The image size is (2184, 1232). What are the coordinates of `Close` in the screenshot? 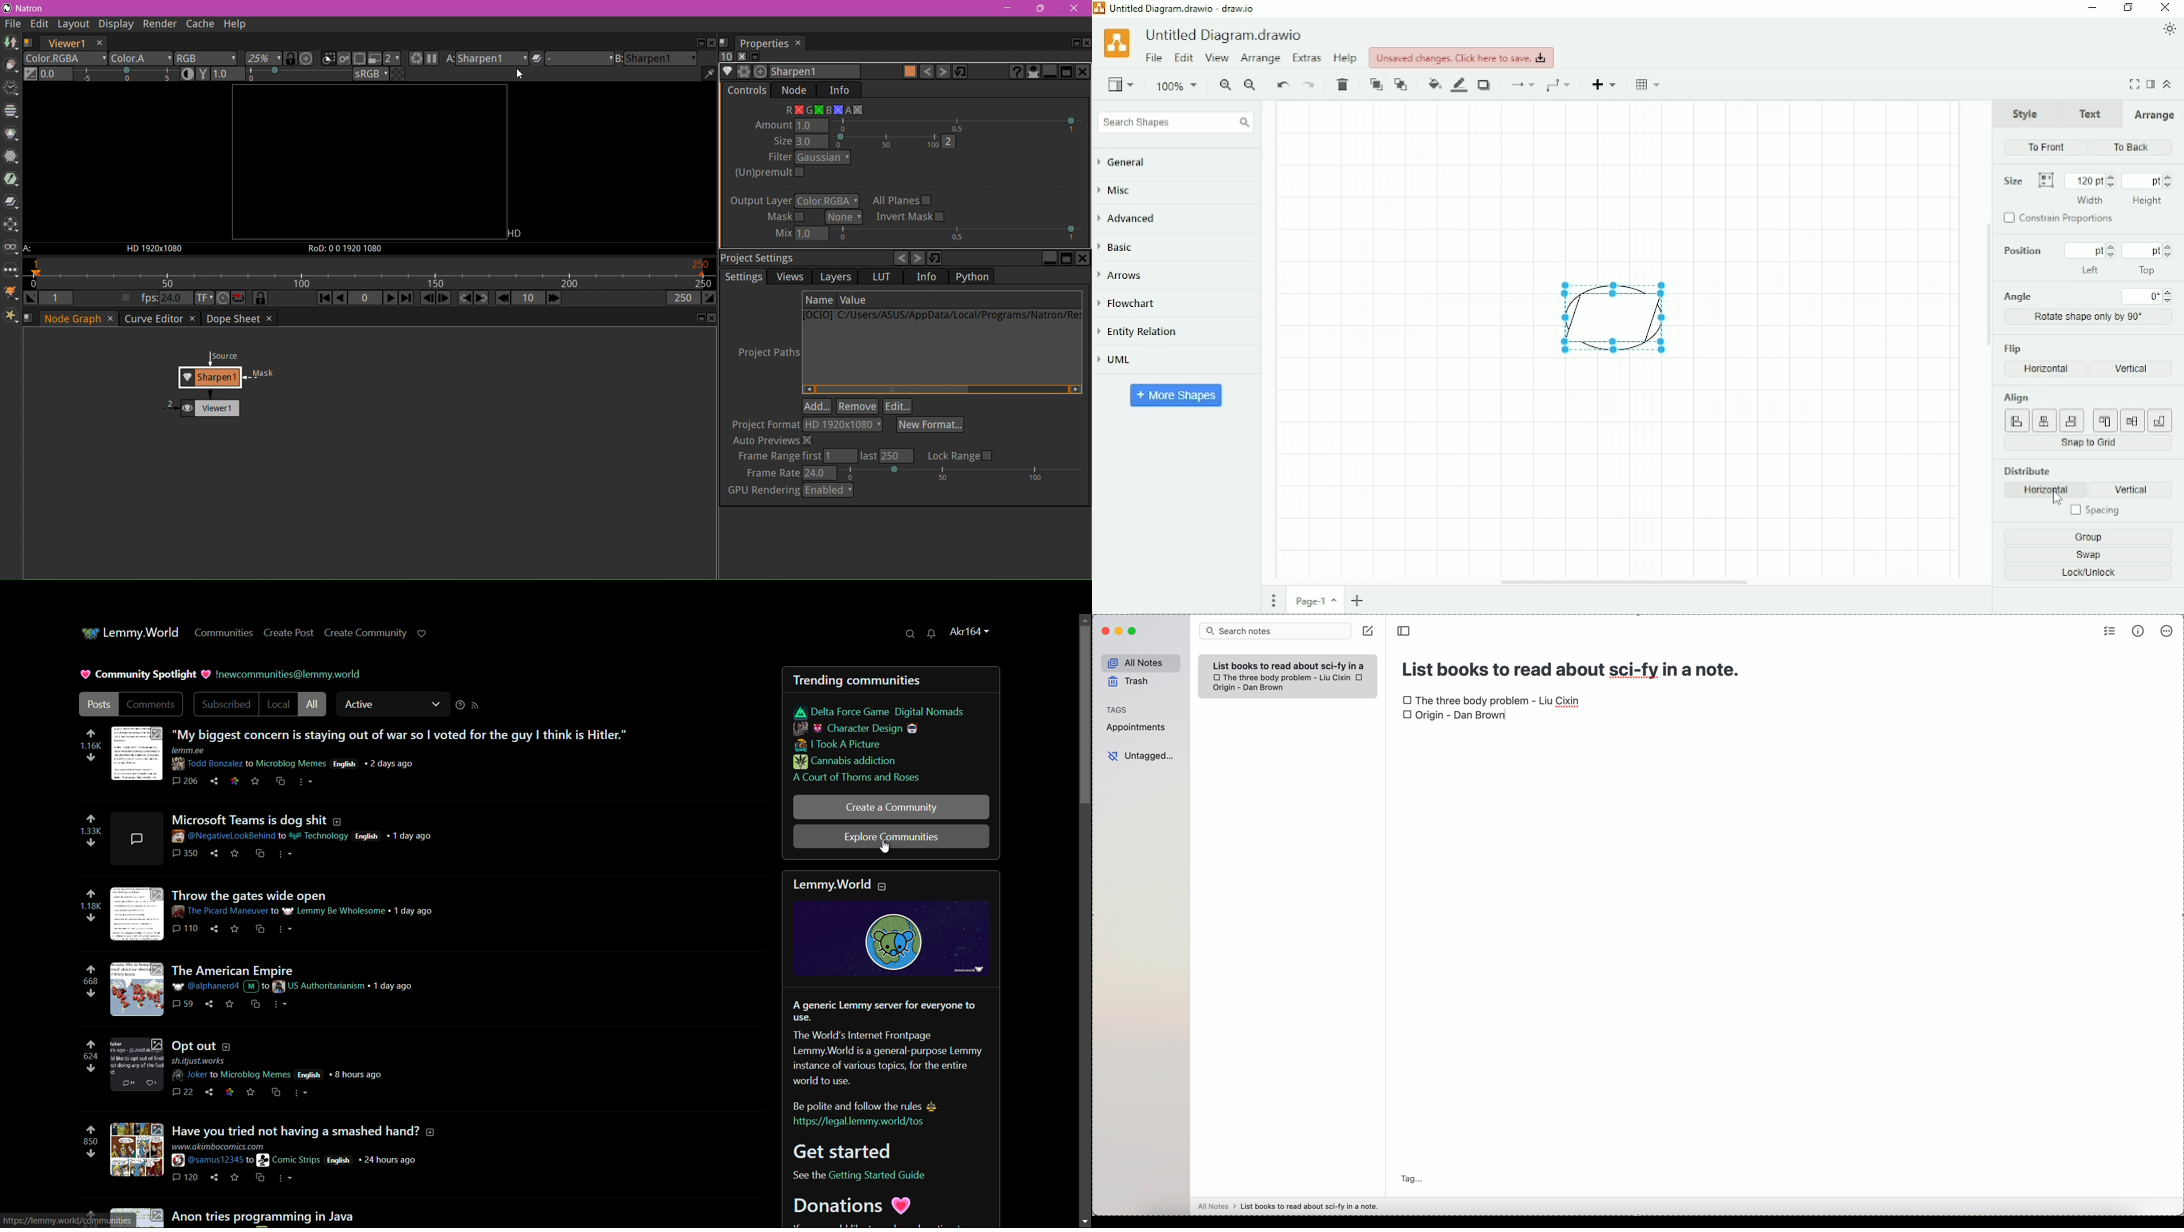 It's located at (2166, 8).